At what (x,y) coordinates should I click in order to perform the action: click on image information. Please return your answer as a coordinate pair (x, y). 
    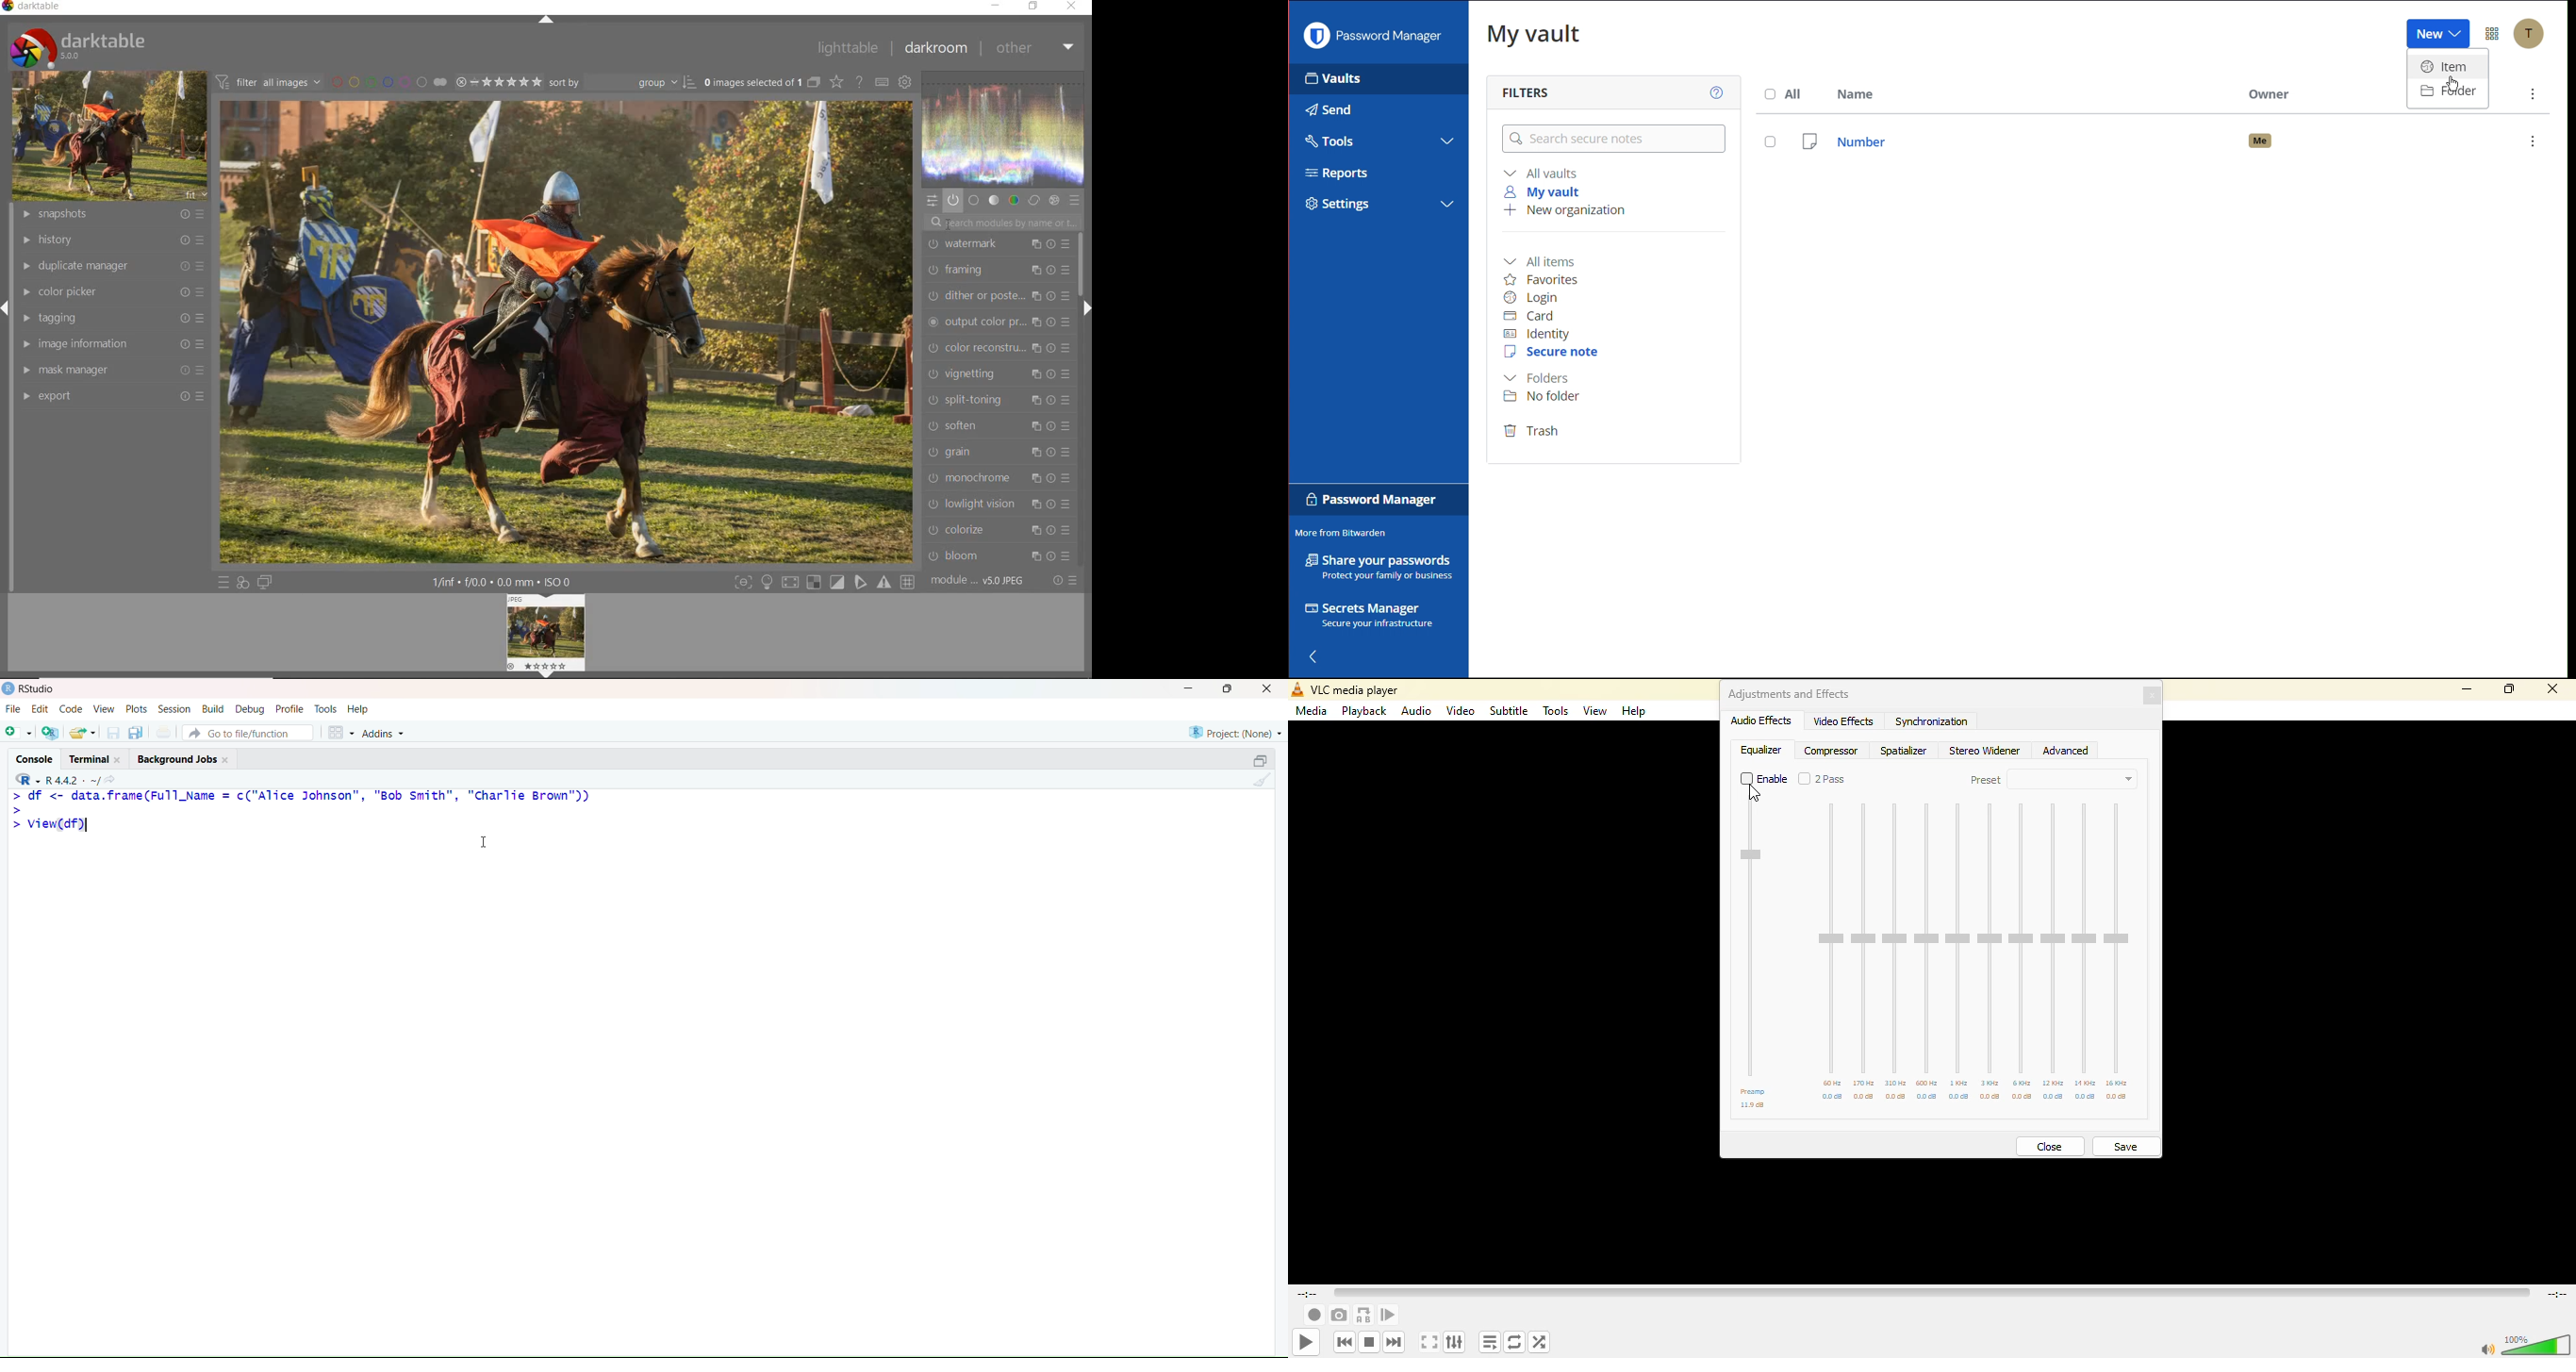
    Looking at the image, I should click on (111, 346).